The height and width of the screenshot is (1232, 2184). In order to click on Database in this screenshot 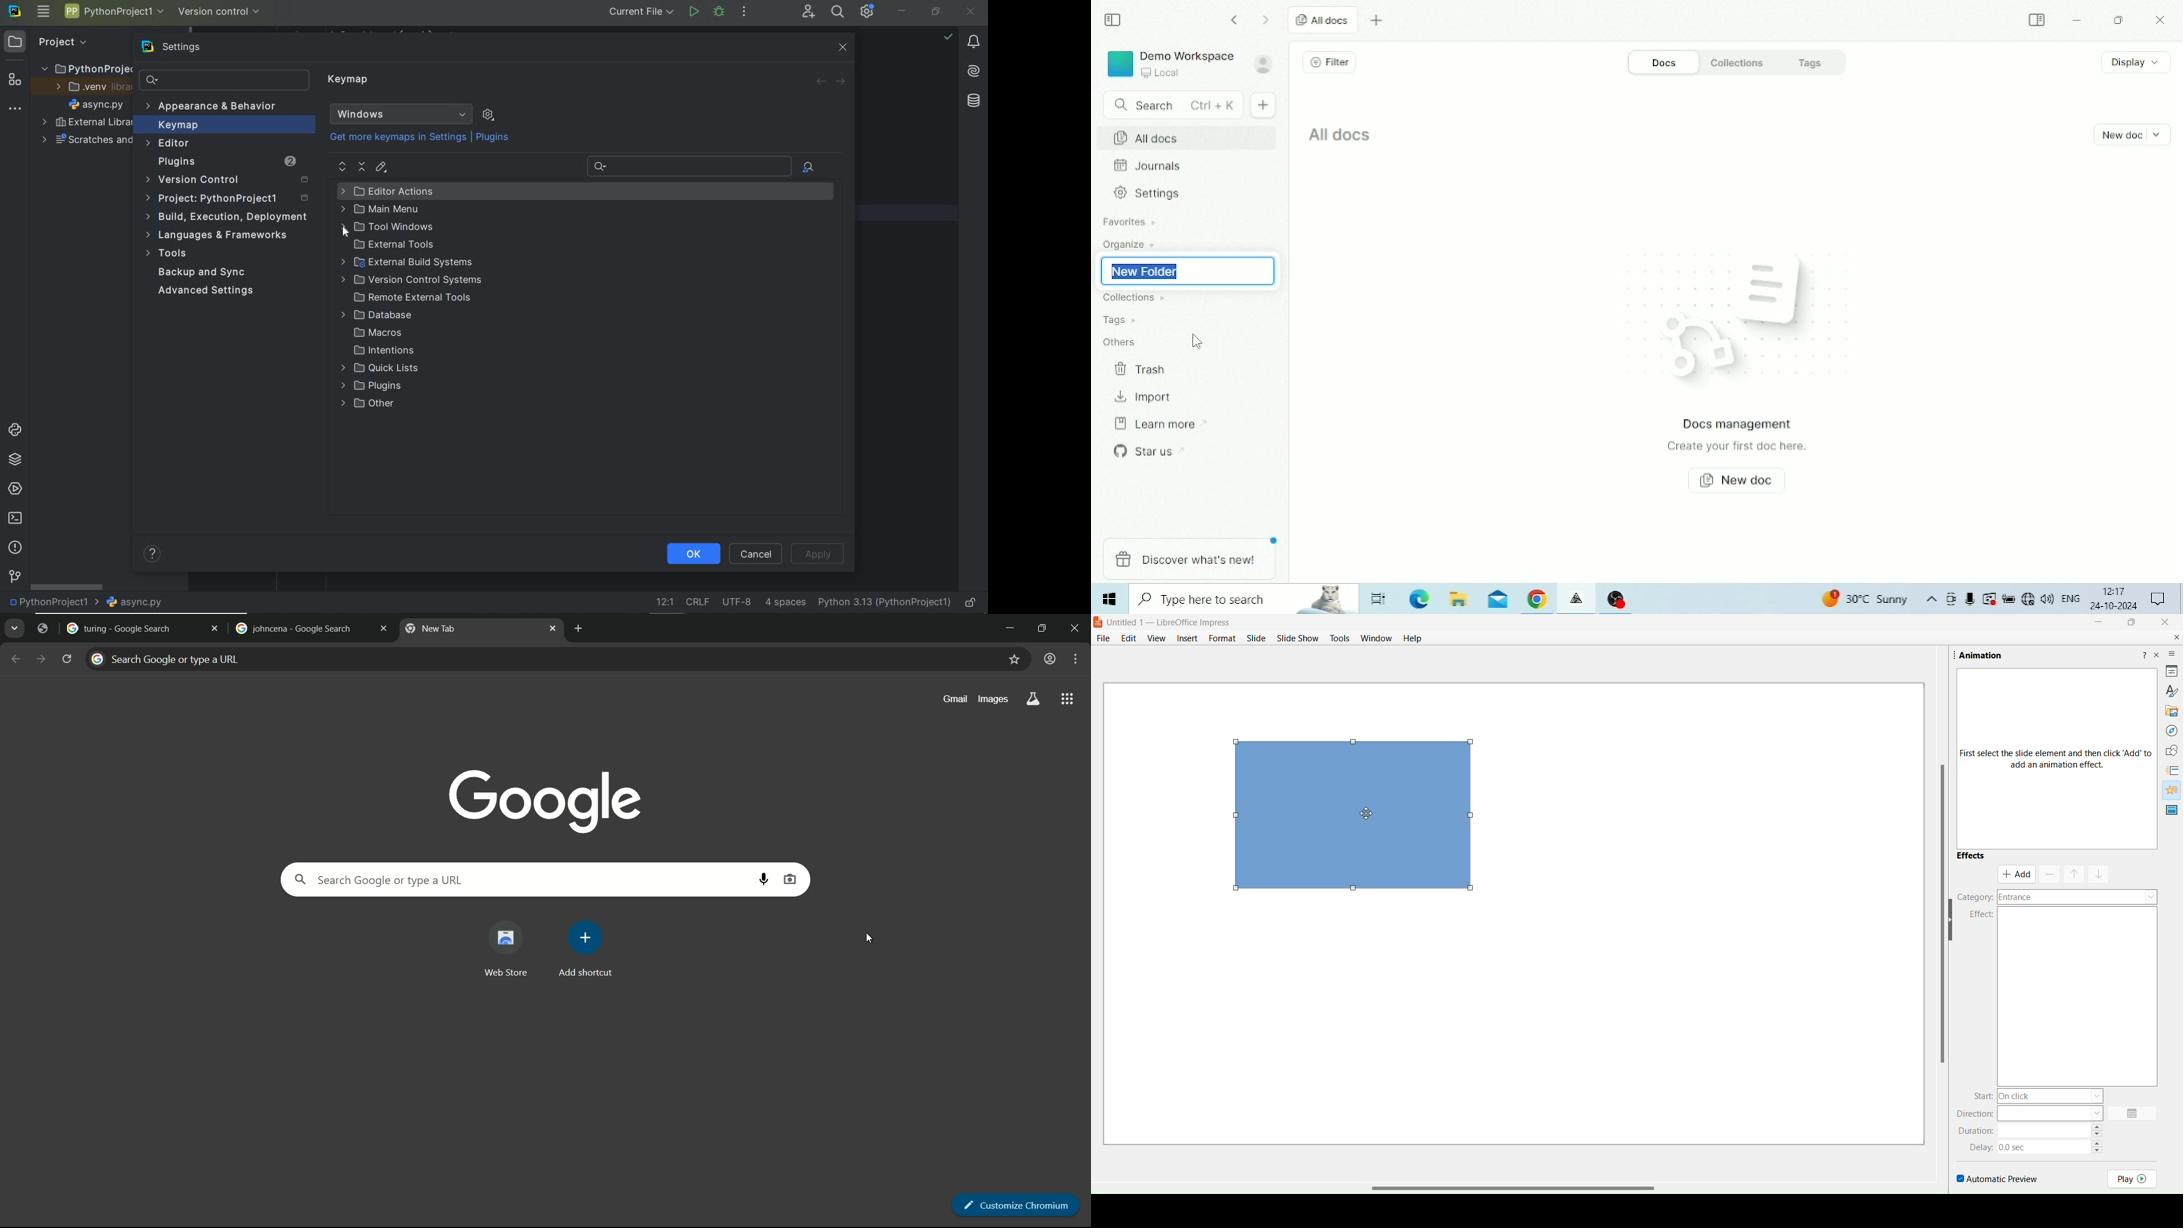, I will do `click(375, 315)`.